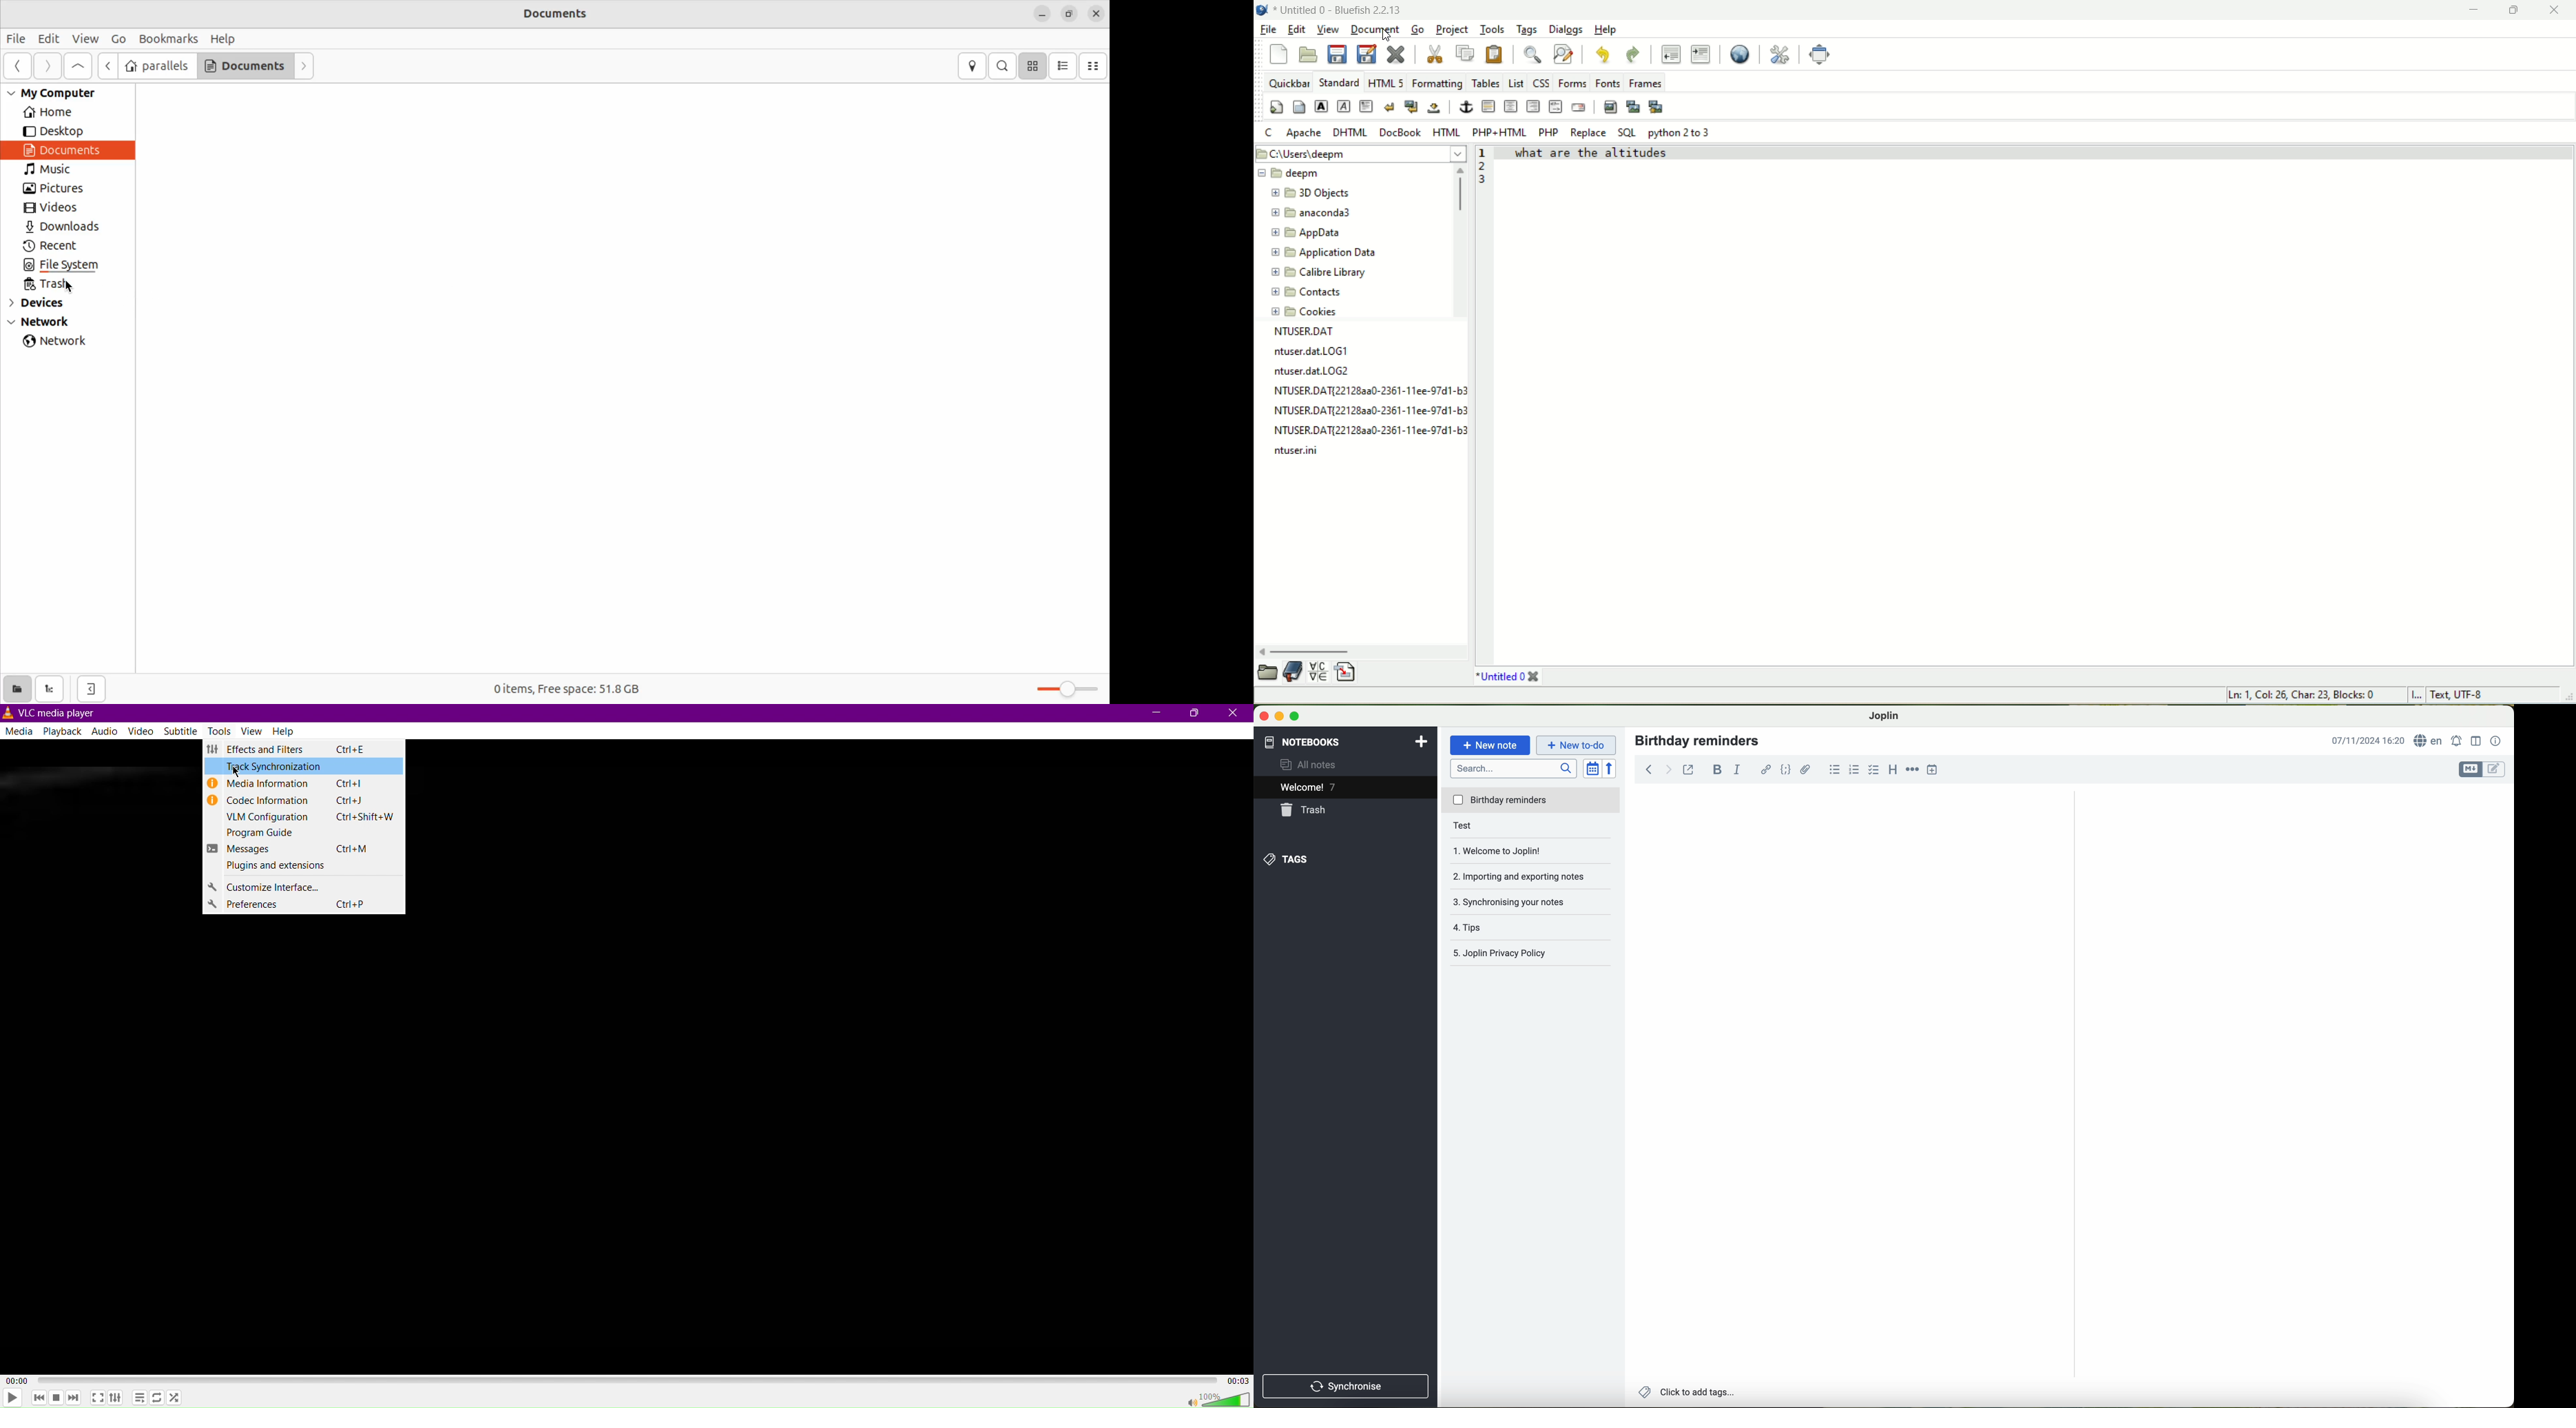 The image size is (2576, 1428). Describe the element at coordinates (1262, 10) in the screenshot. I see `logo` at that location.